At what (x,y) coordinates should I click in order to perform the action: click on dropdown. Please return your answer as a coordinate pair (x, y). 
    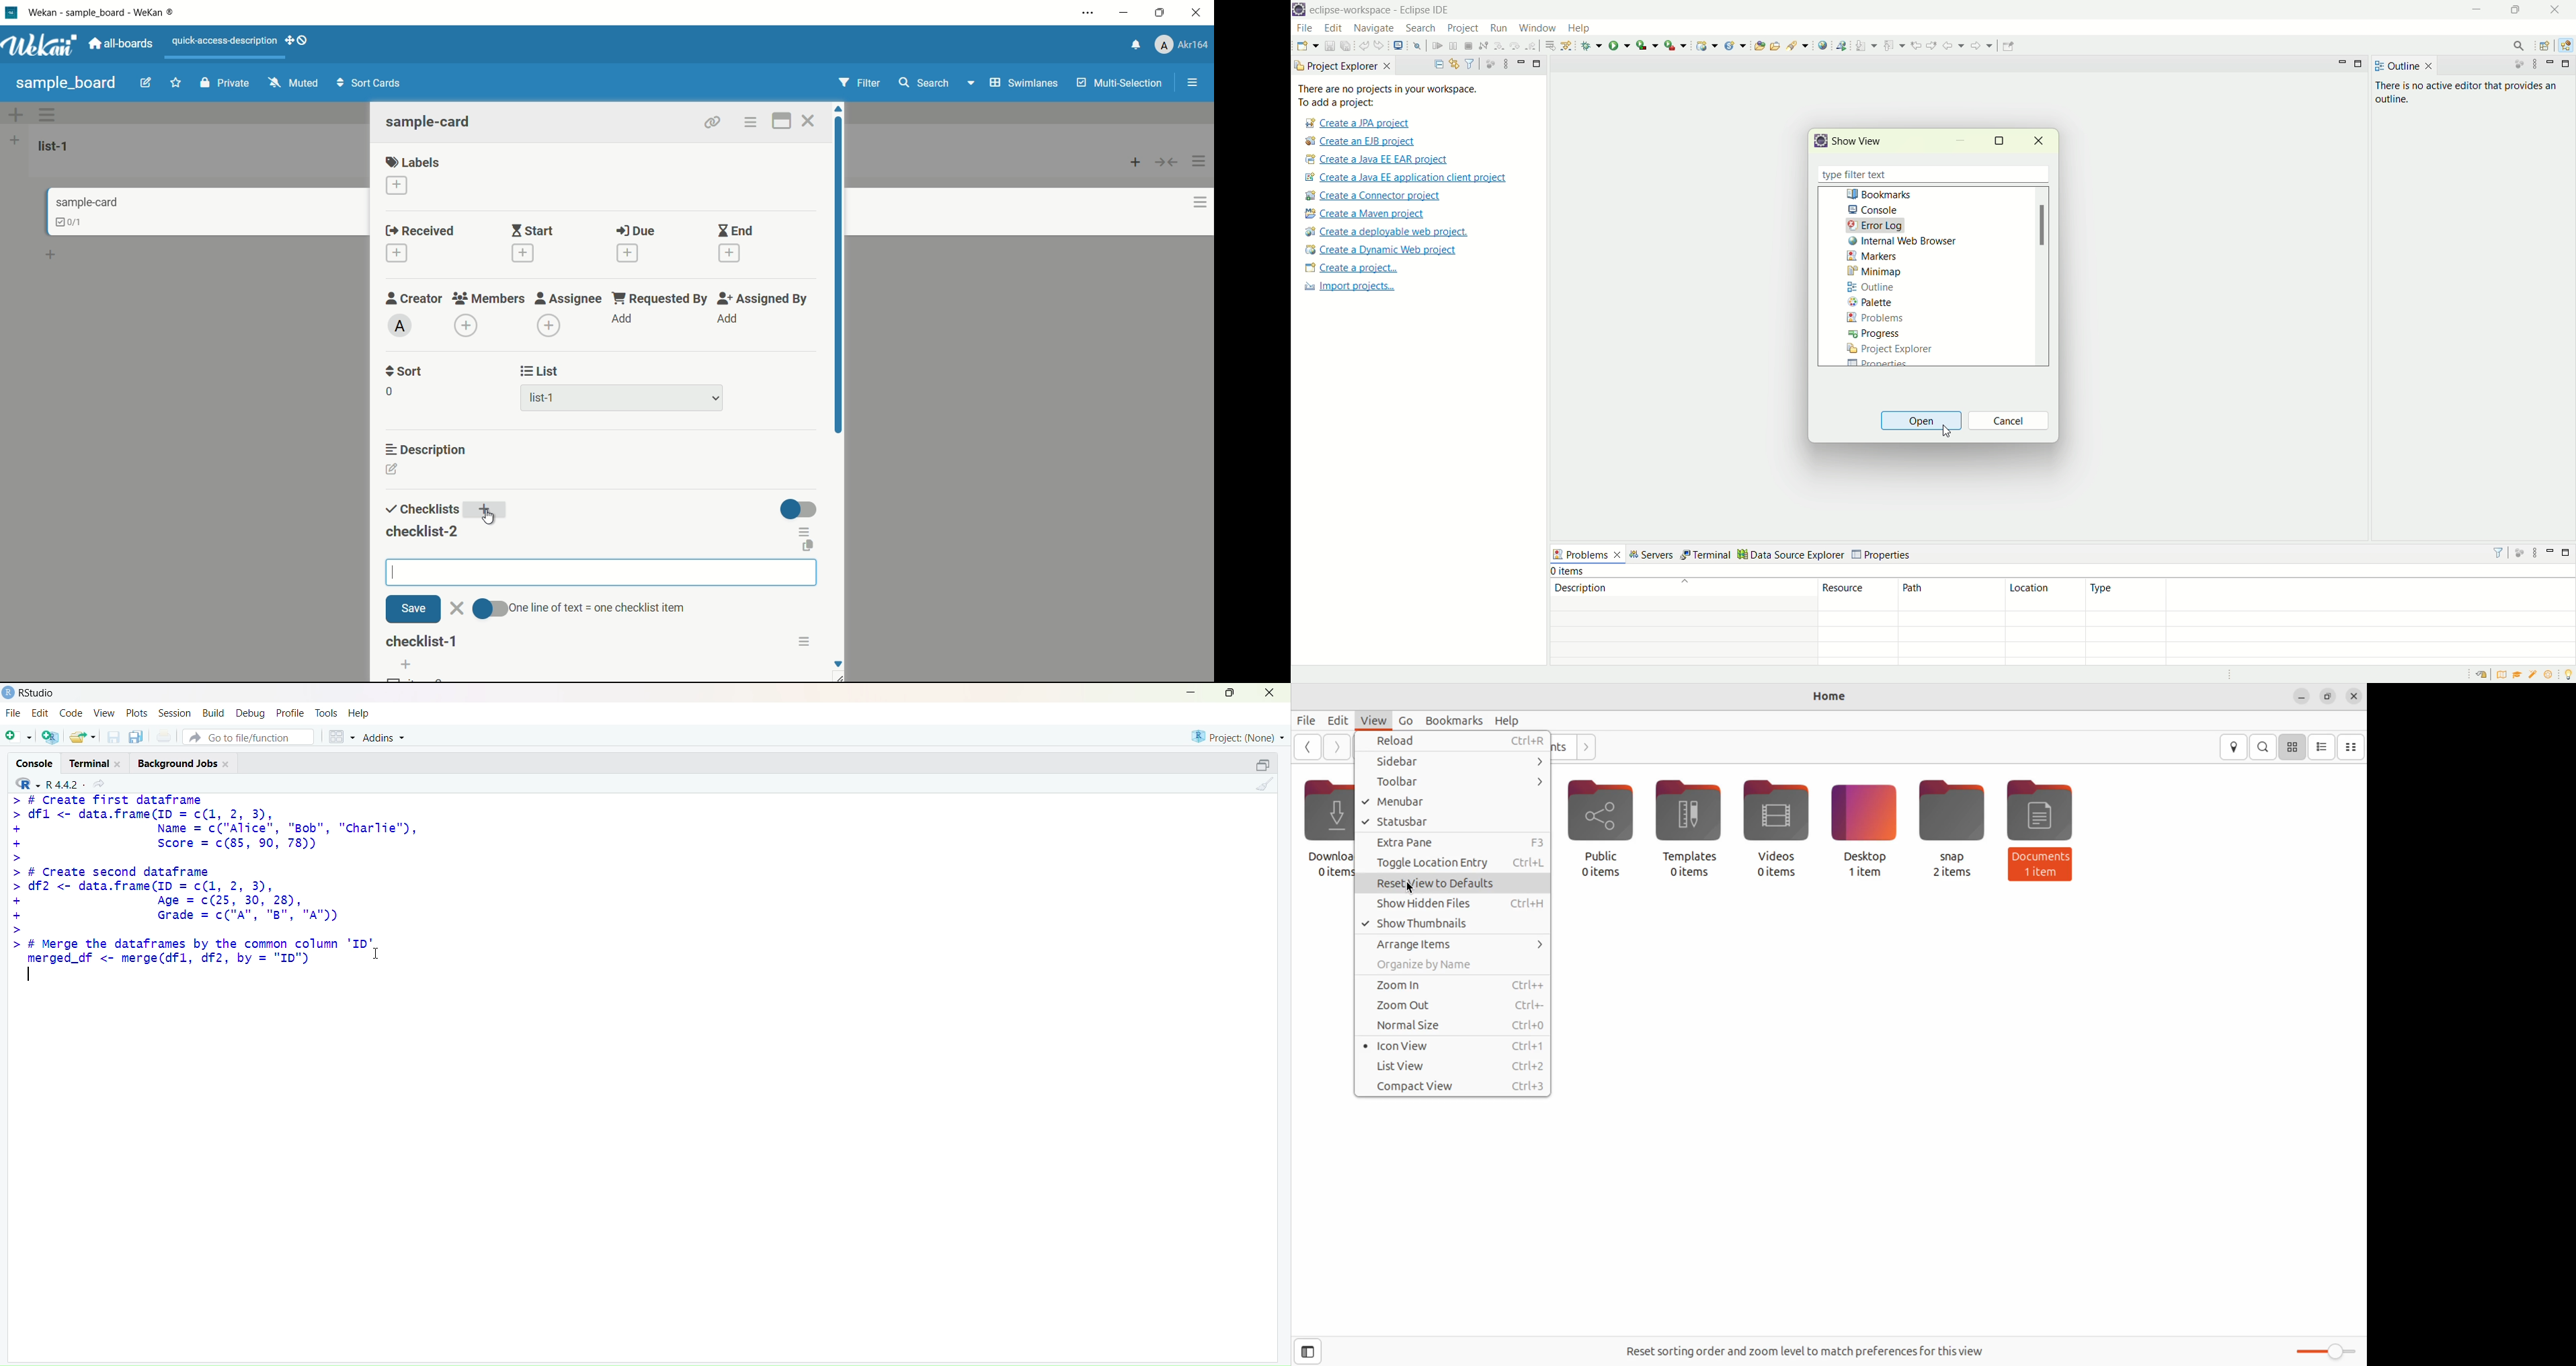
    Looking at the image, I should click on (970, 85).